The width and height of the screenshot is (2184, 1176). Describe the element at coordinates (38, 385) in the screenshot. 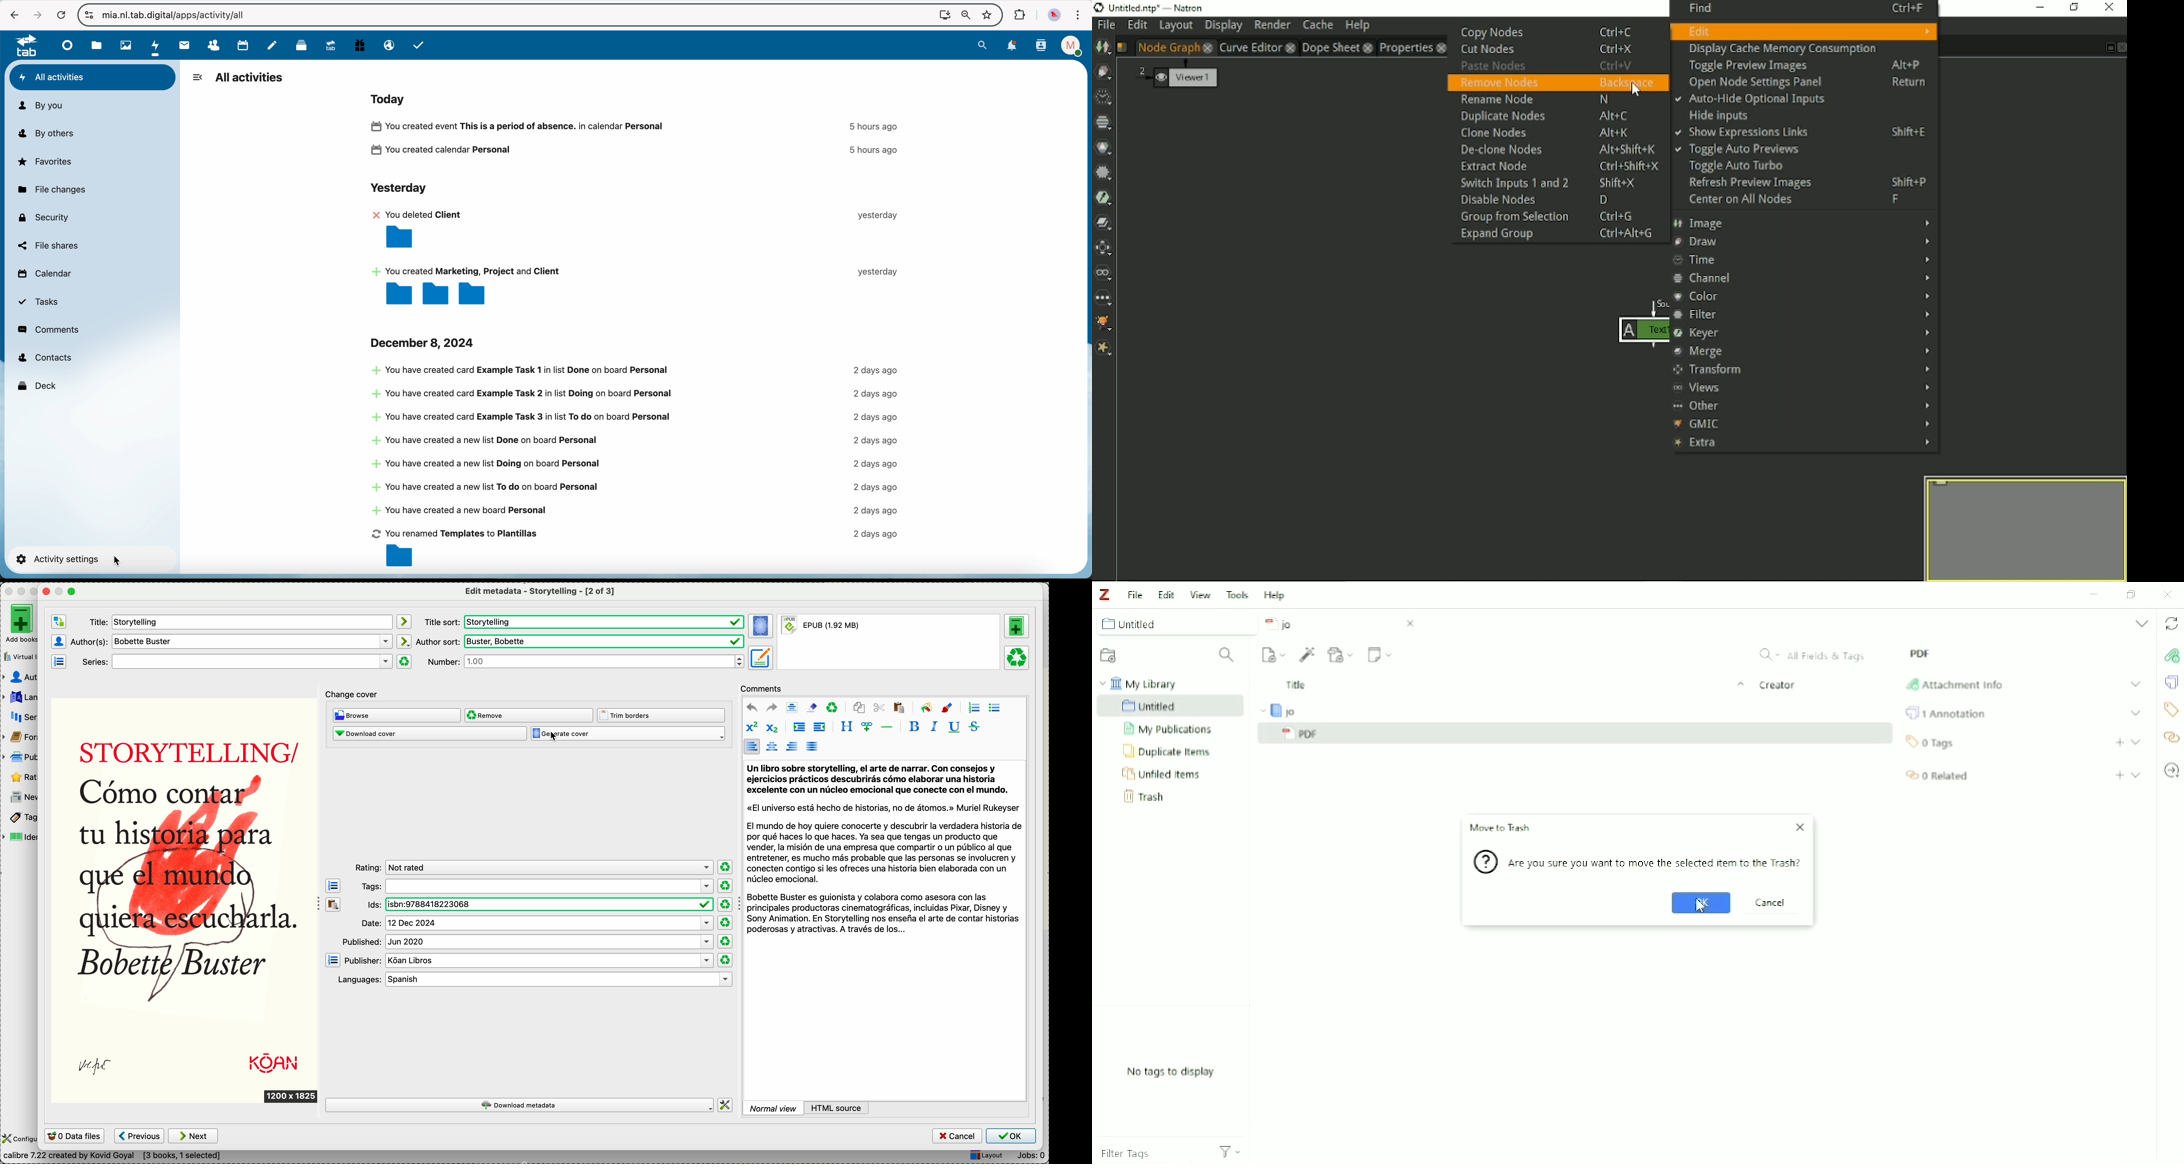

I see `deck` at that location.